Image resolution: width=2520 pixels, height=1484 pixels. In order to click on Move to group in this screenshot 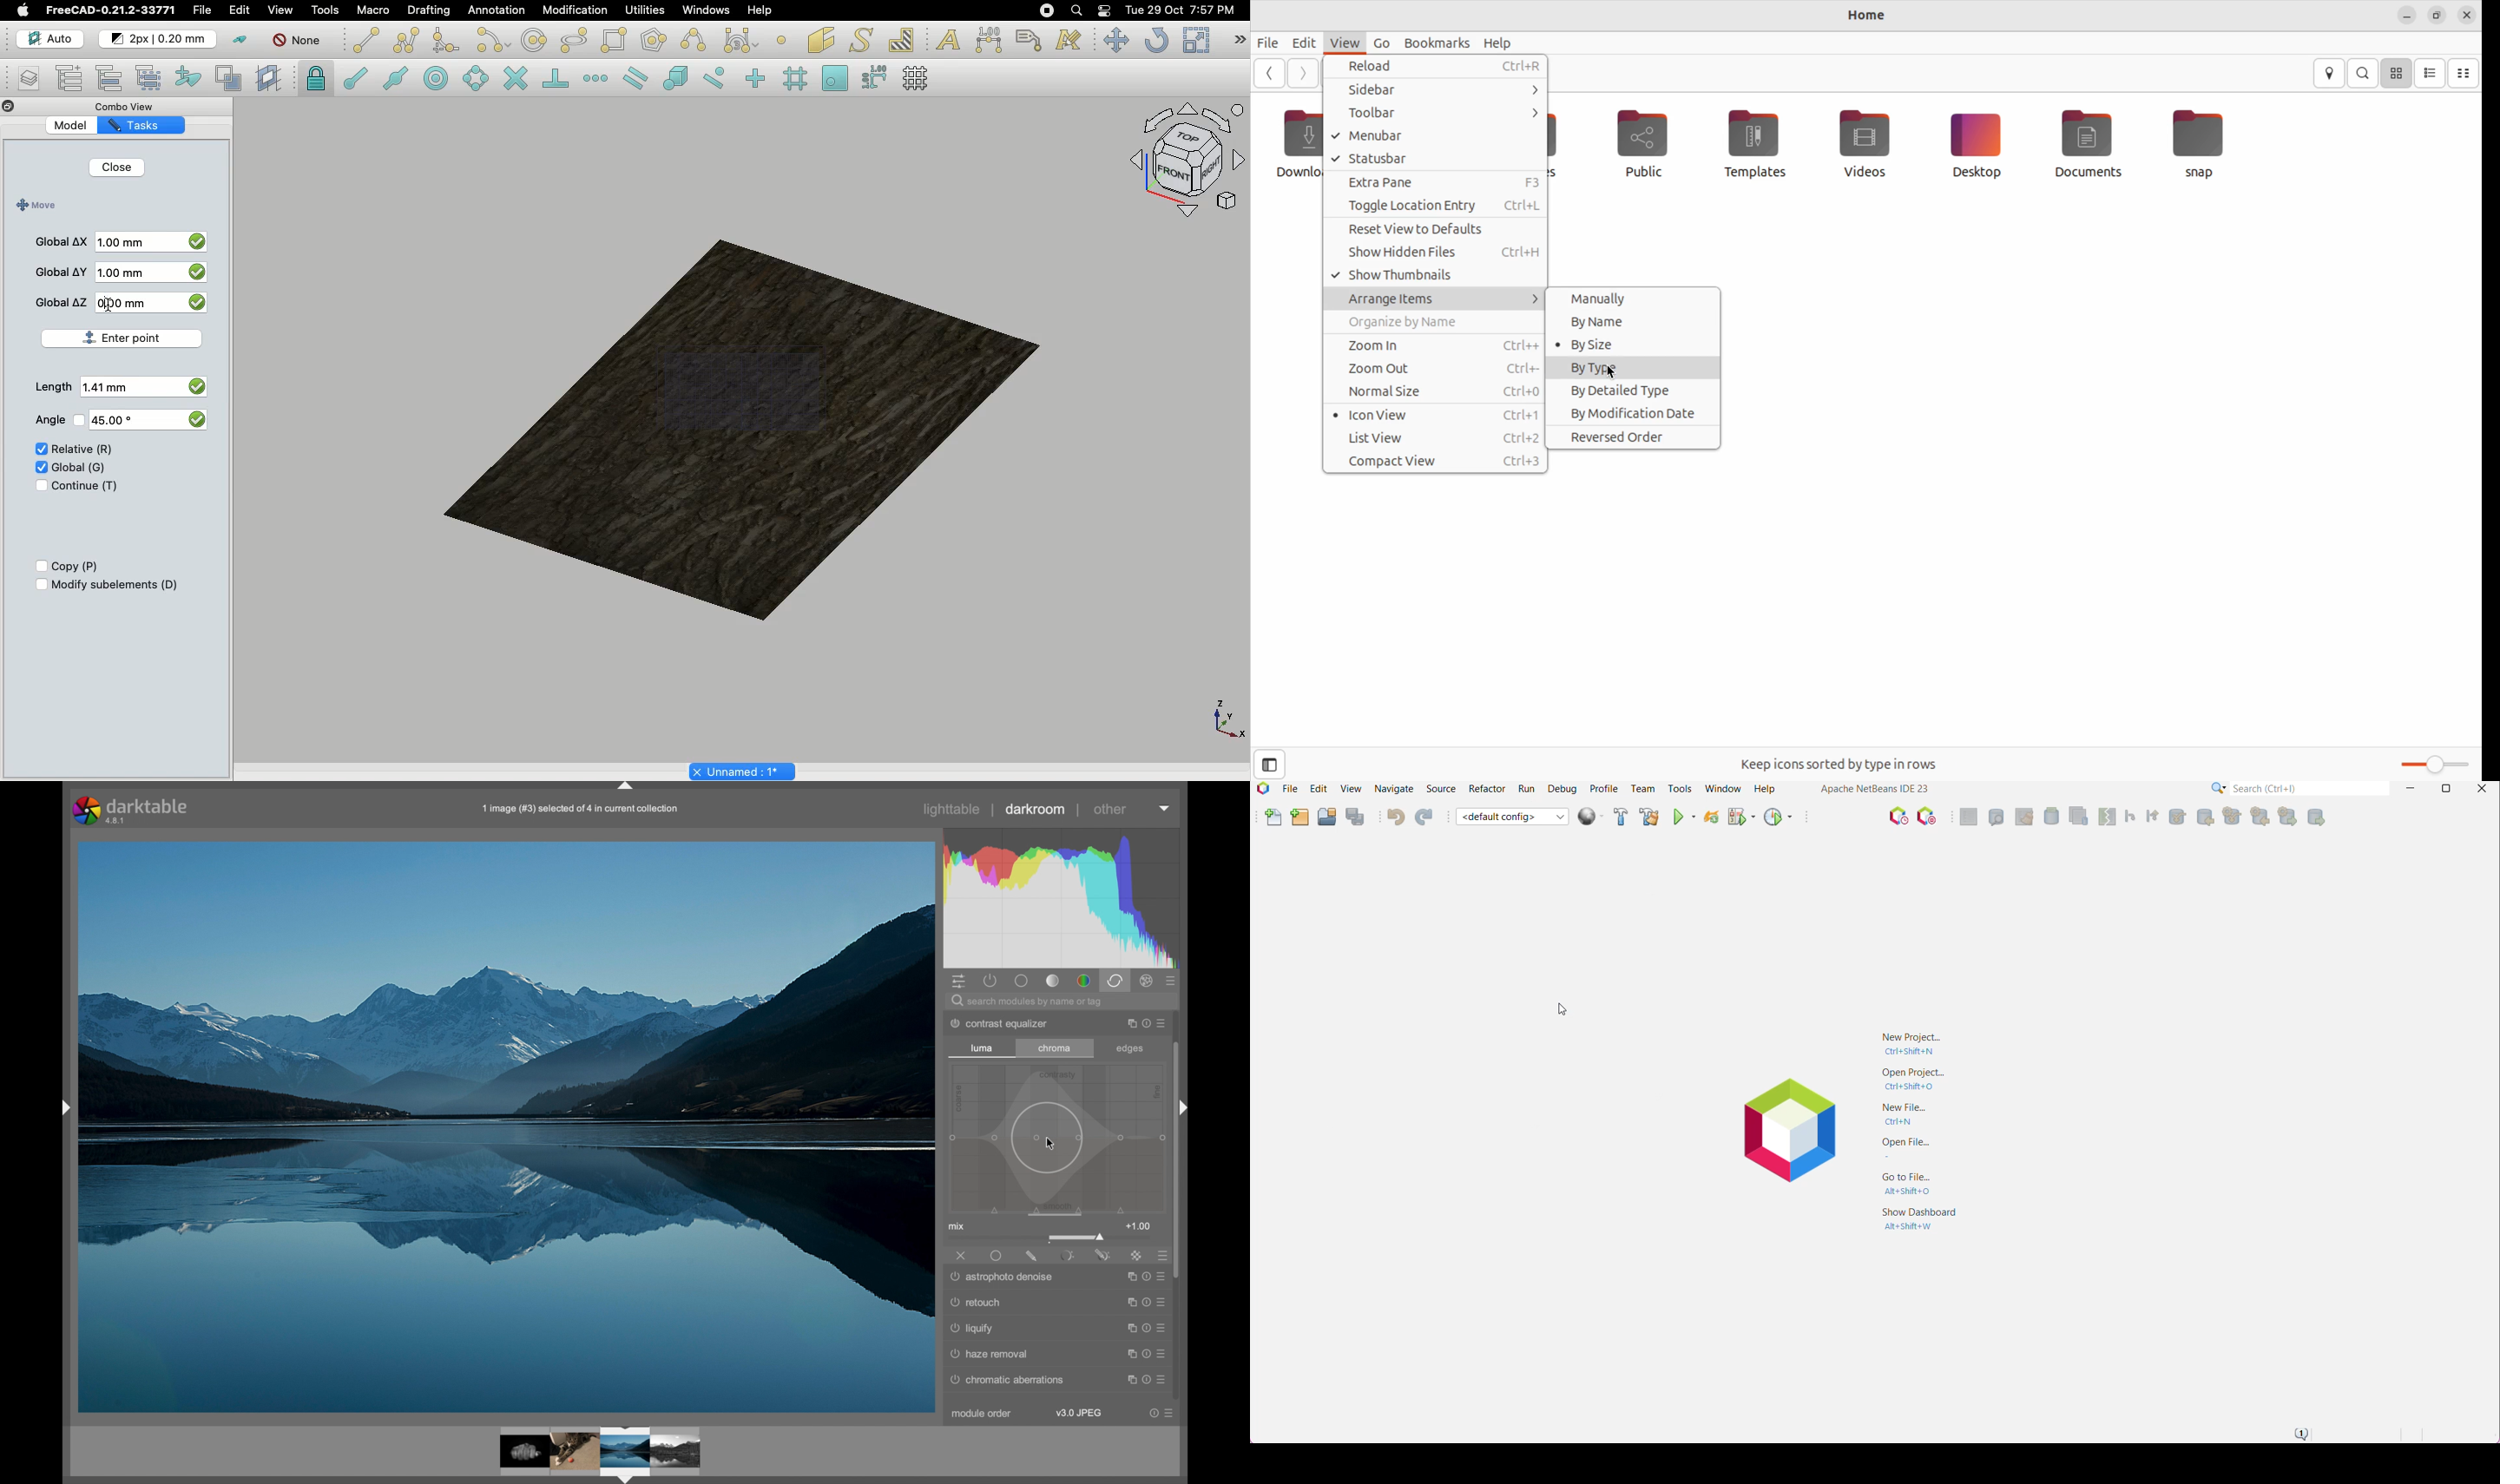, I will do `click(112, 78)`.